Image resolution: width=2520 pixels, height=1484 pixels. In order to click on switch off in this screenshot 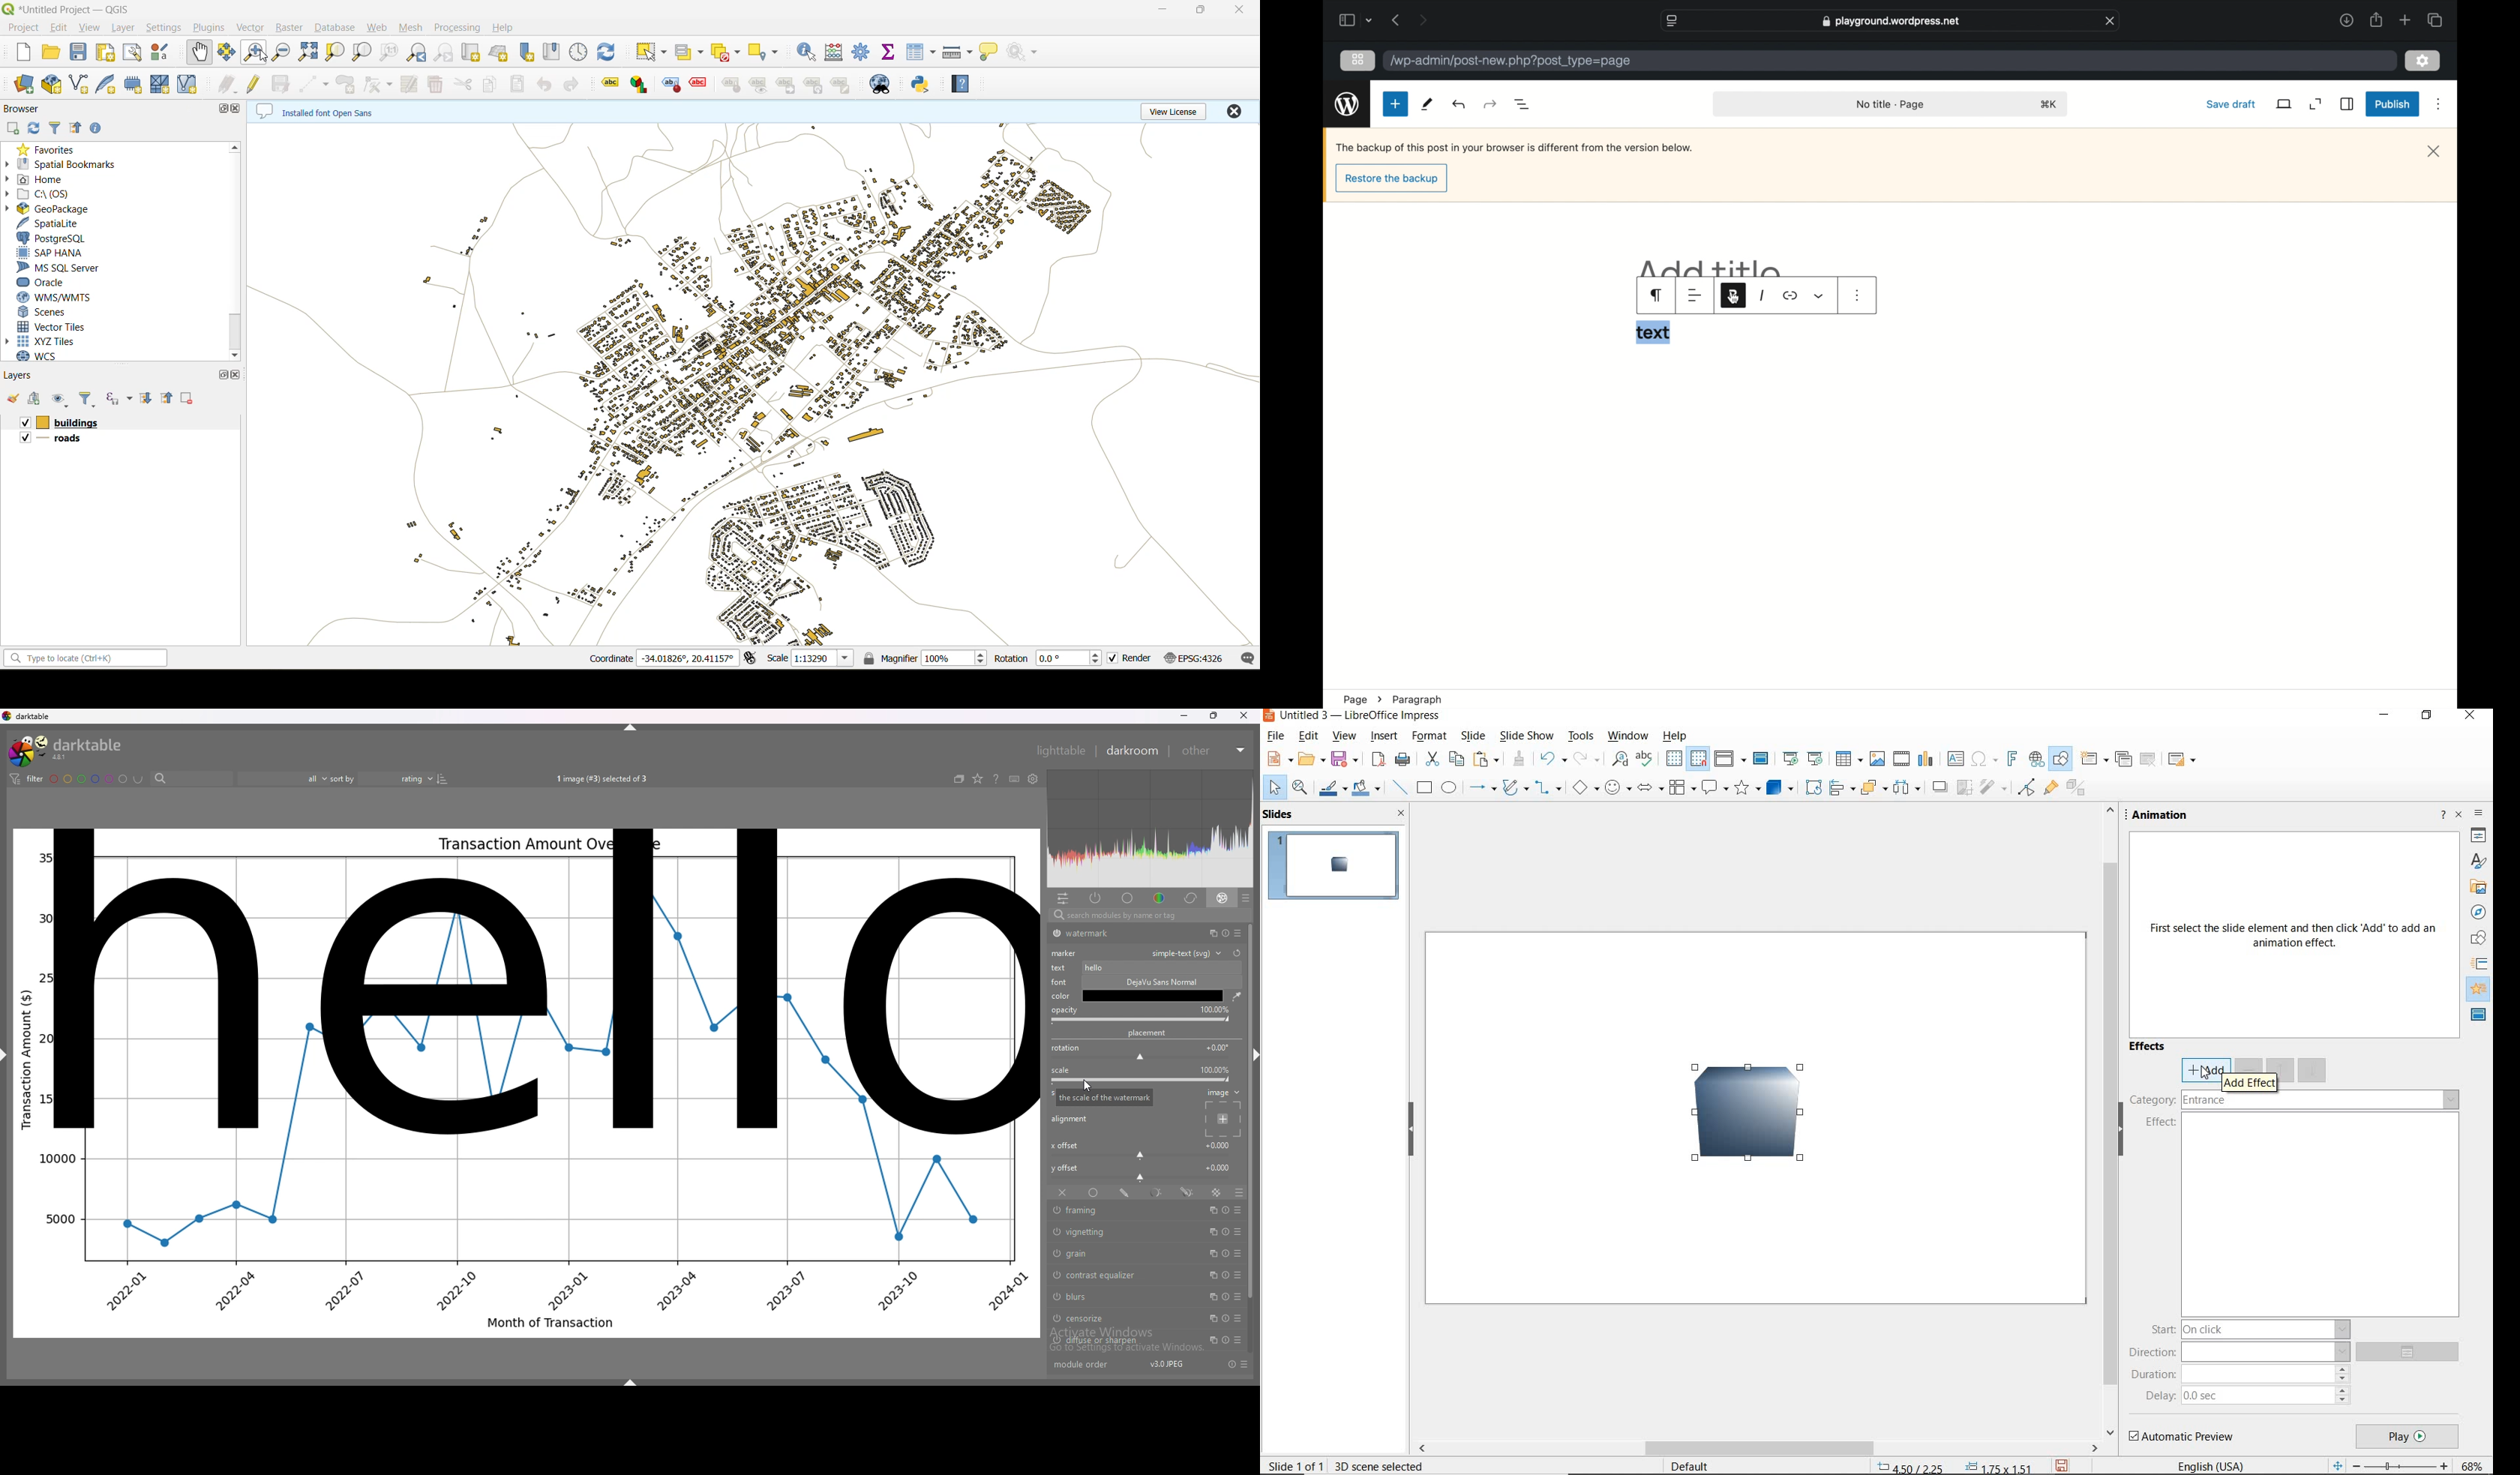, I will do `click(1055, 1273)`.